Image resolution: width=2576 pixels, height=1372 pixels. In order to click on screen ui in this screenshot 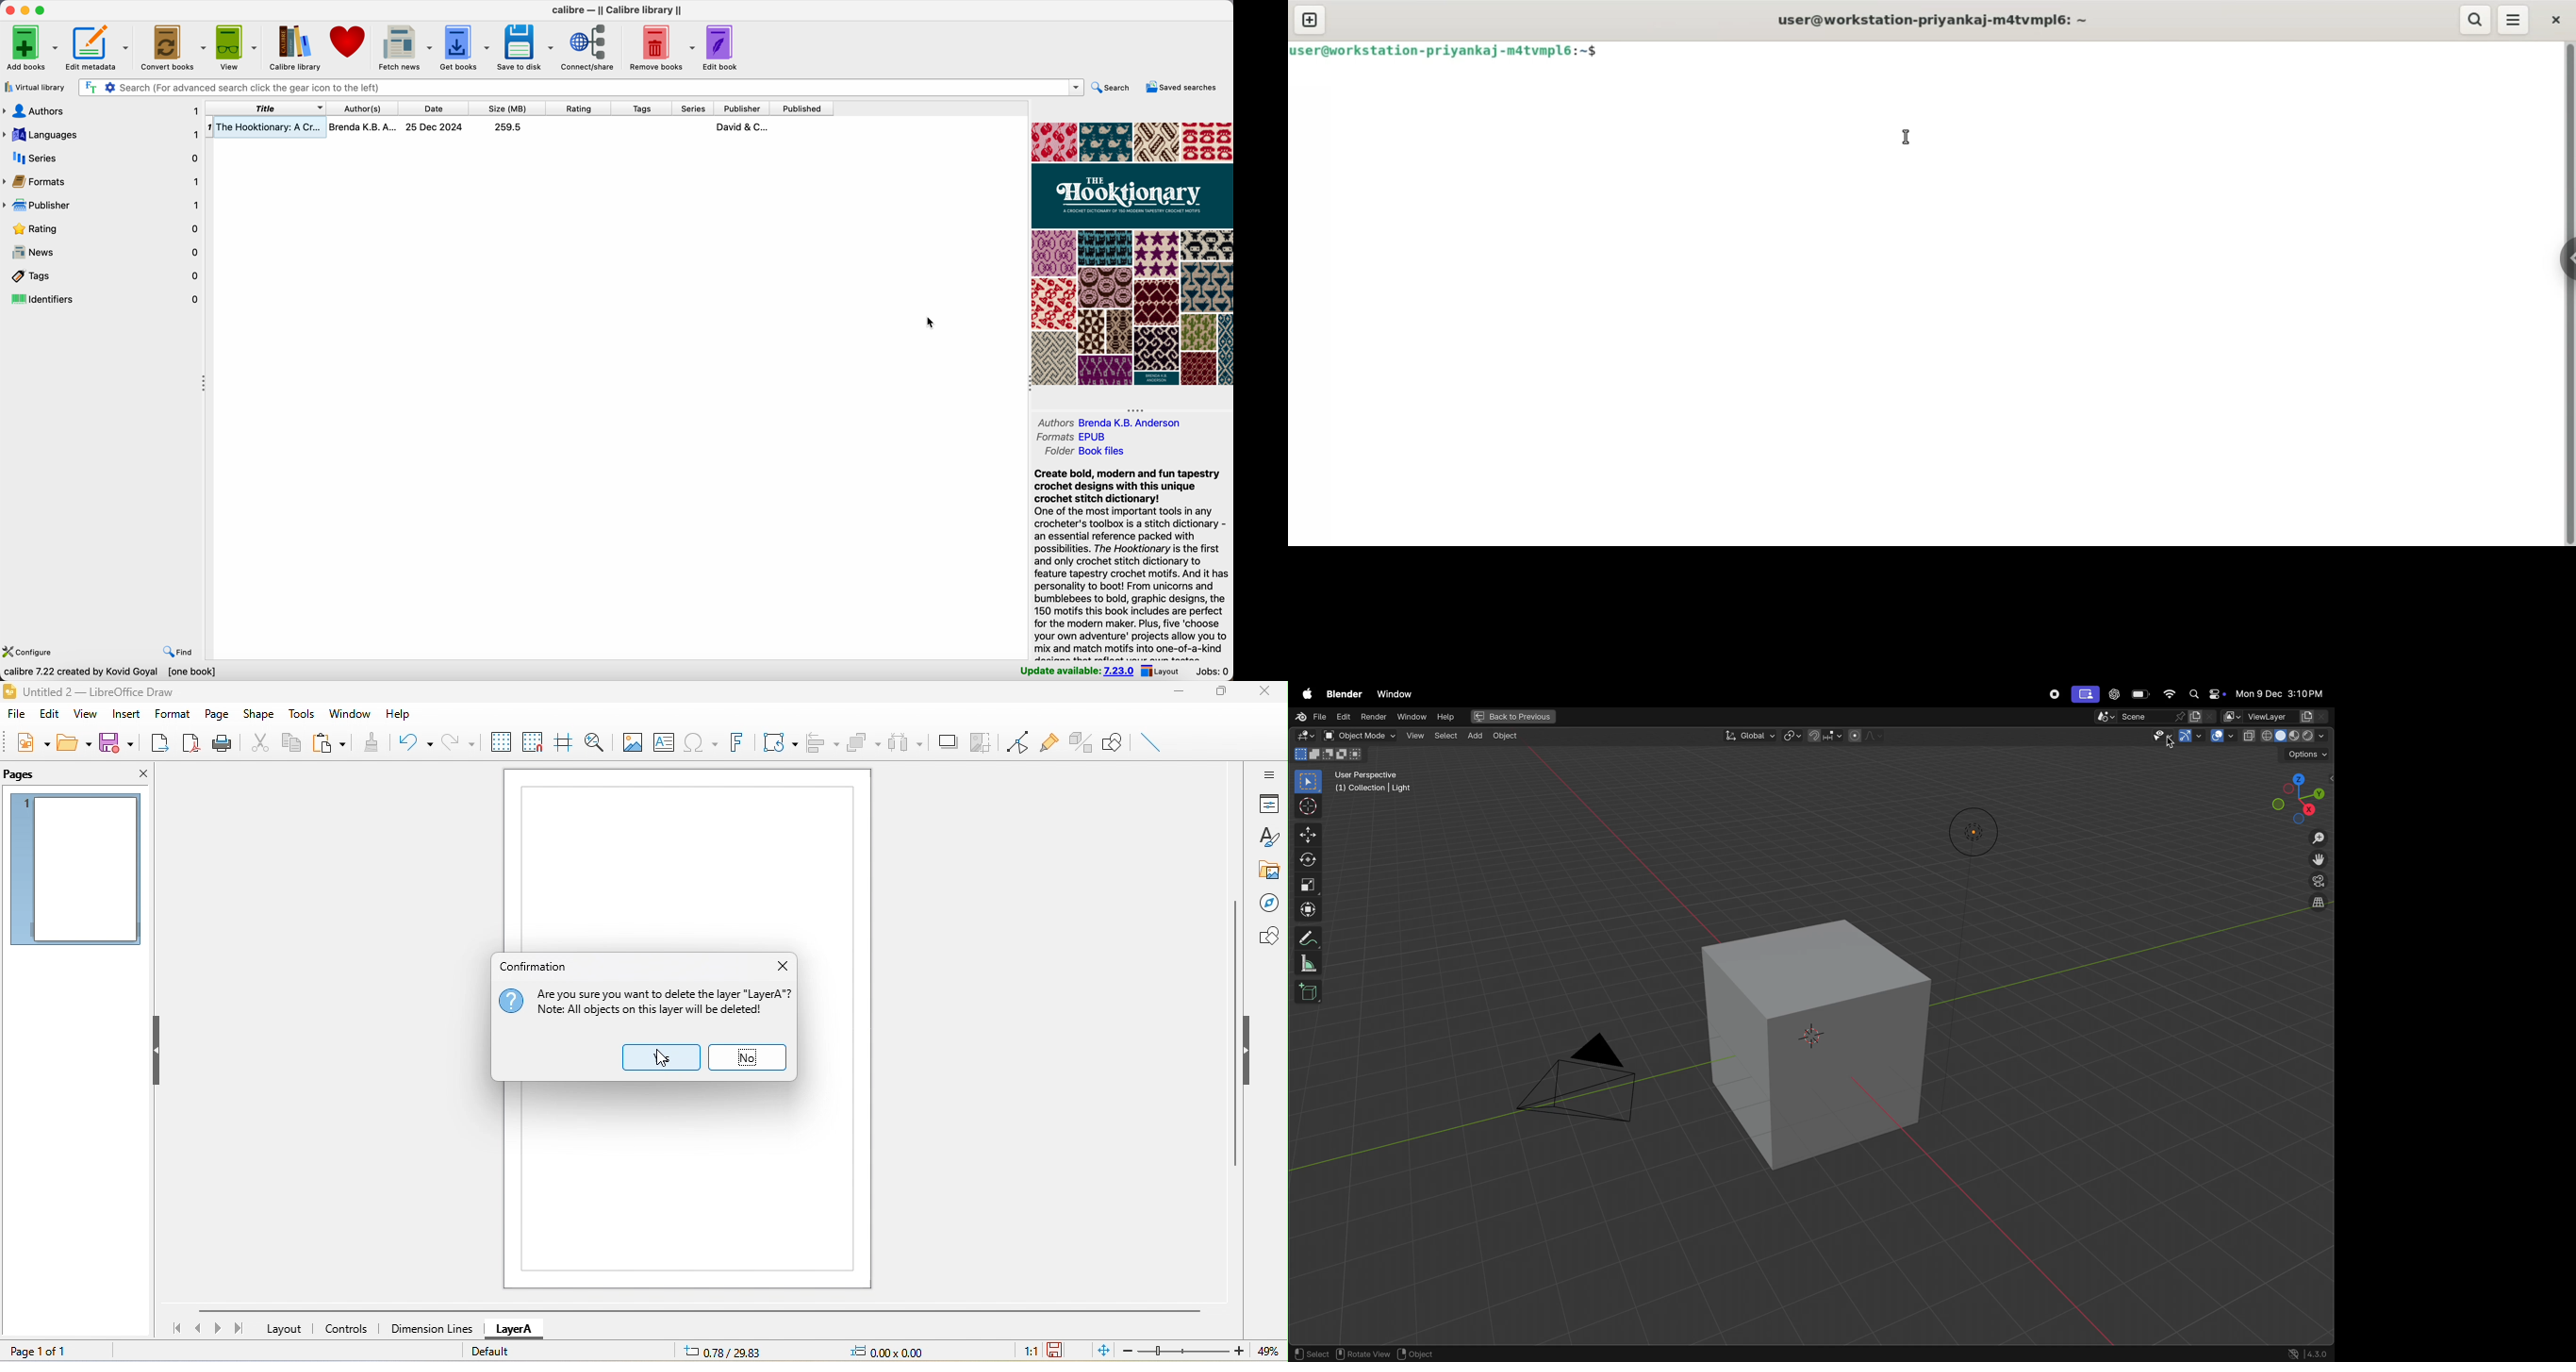, I will do `click(2084, 695)`.